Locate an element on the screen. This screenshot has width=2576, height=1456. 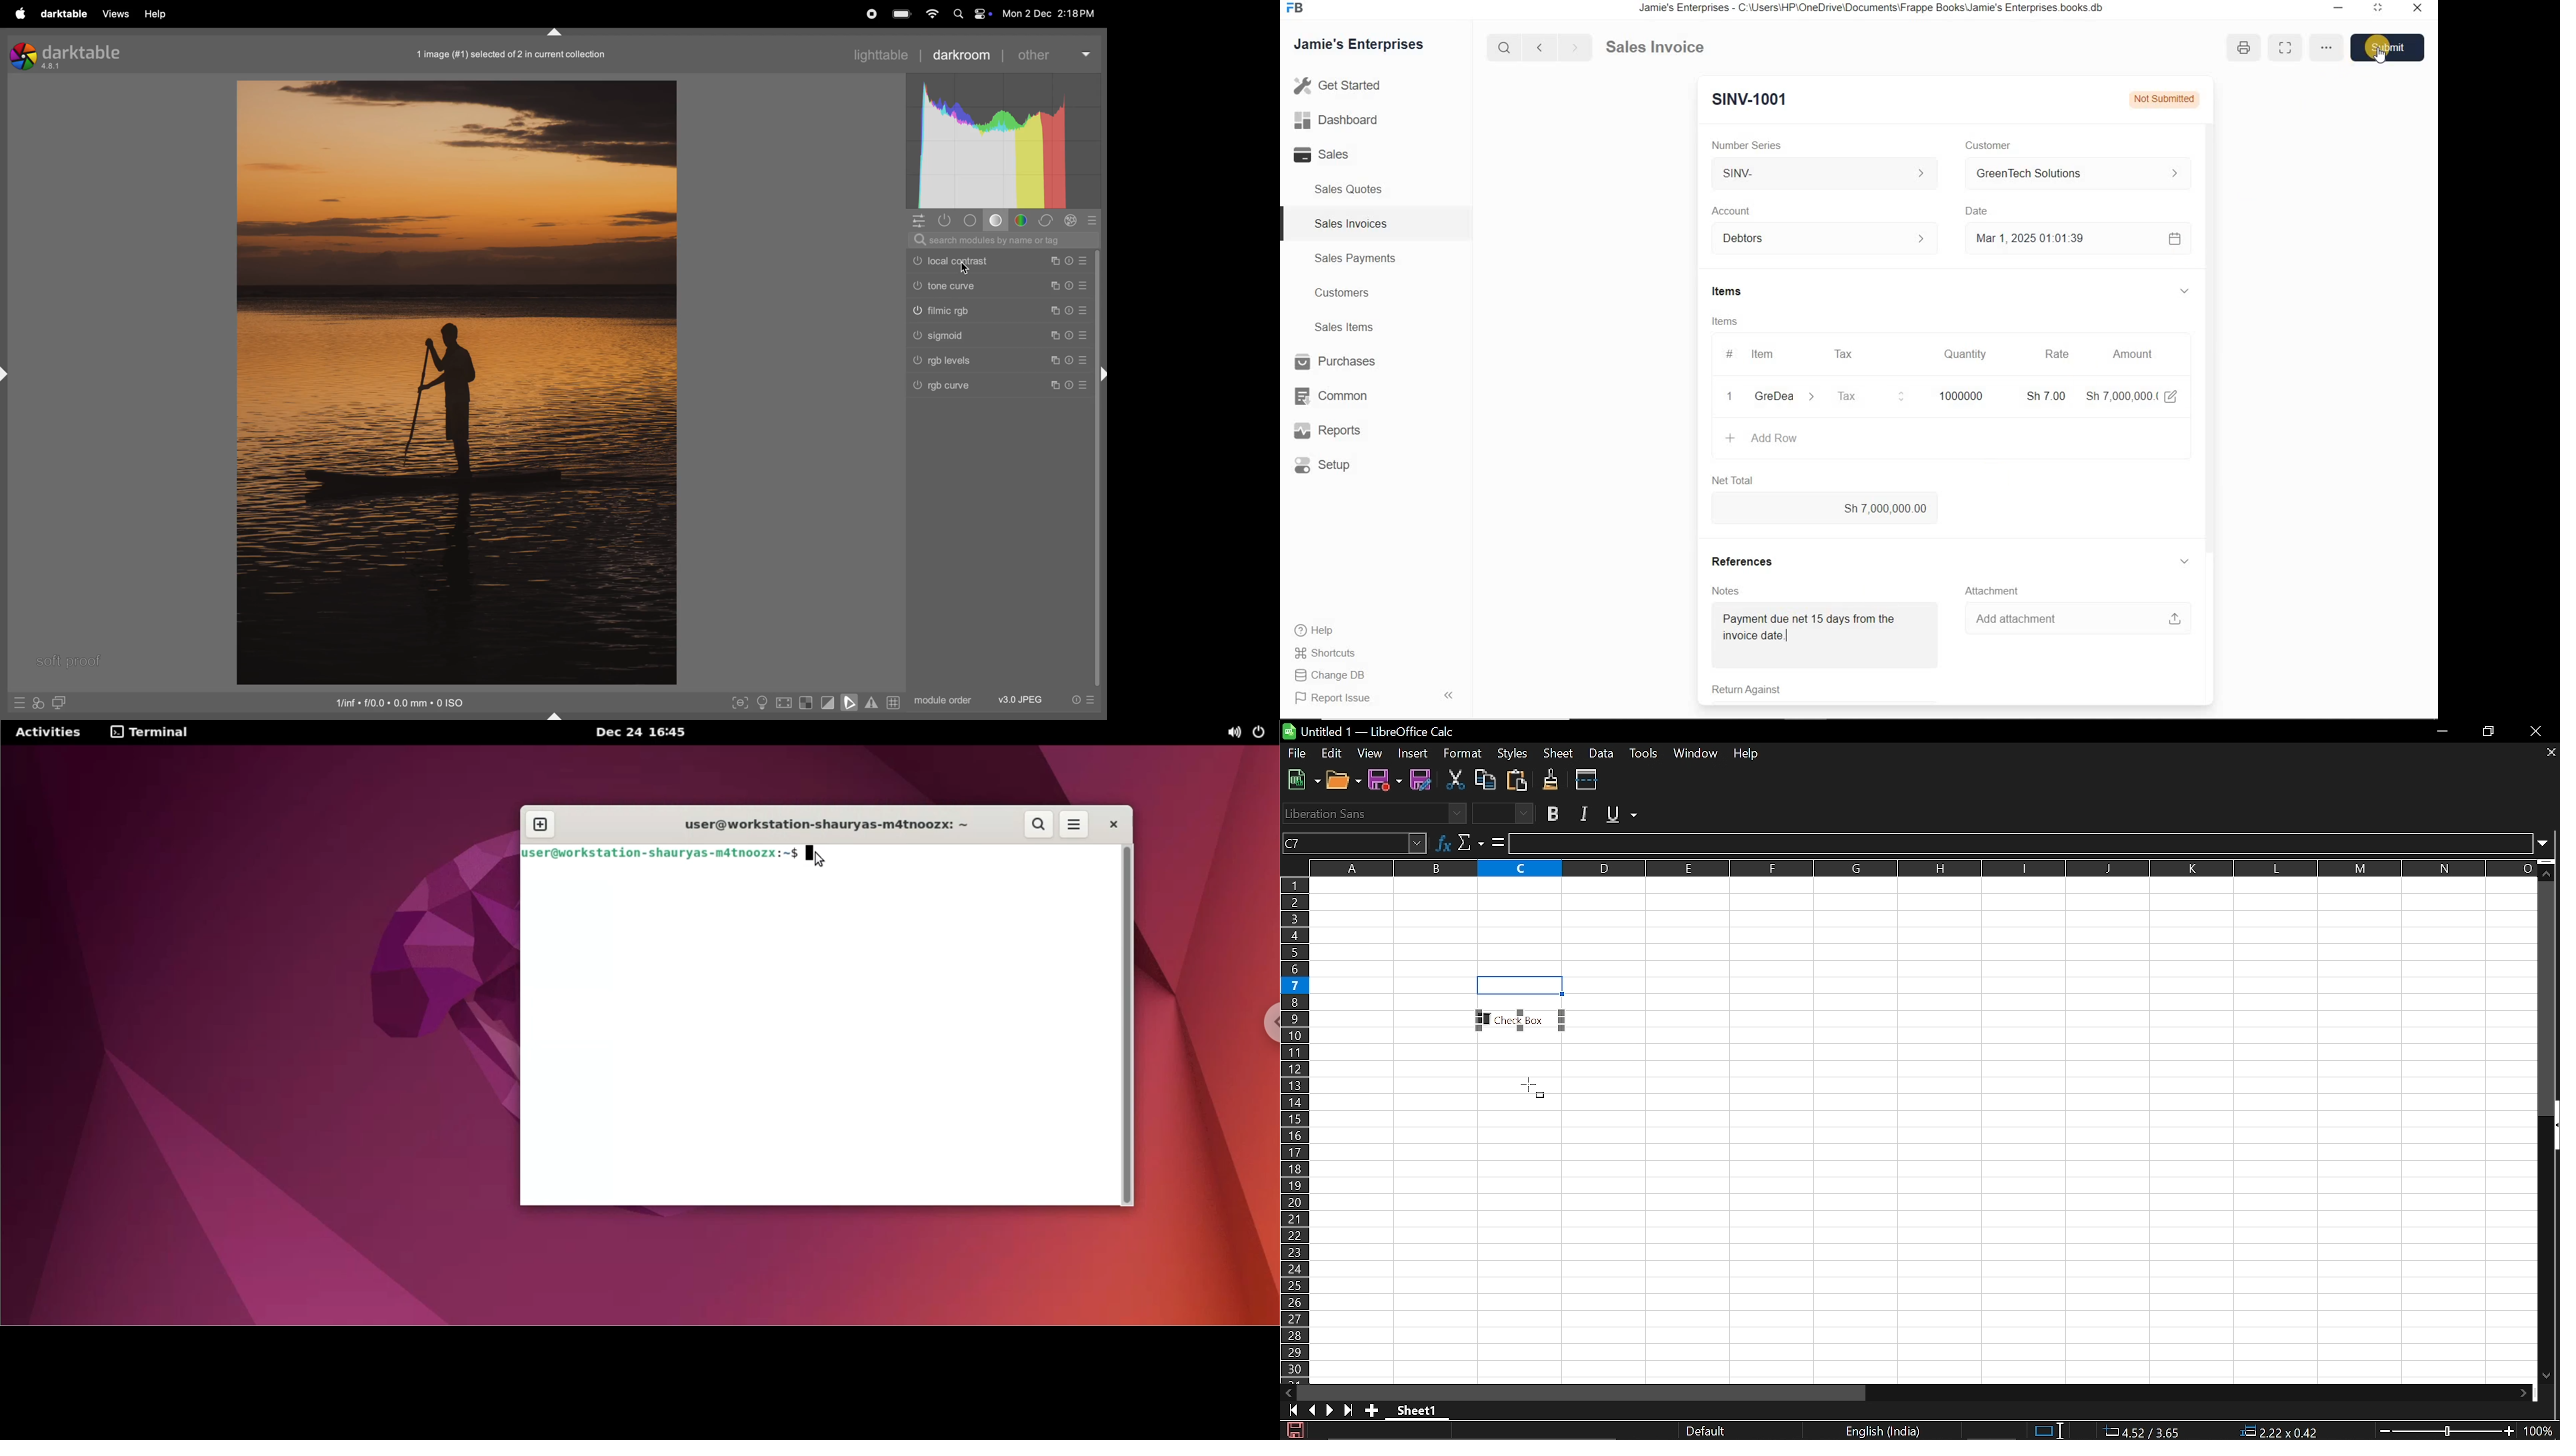
Jamie's Enterprises is located at coordinates (1357, 45).